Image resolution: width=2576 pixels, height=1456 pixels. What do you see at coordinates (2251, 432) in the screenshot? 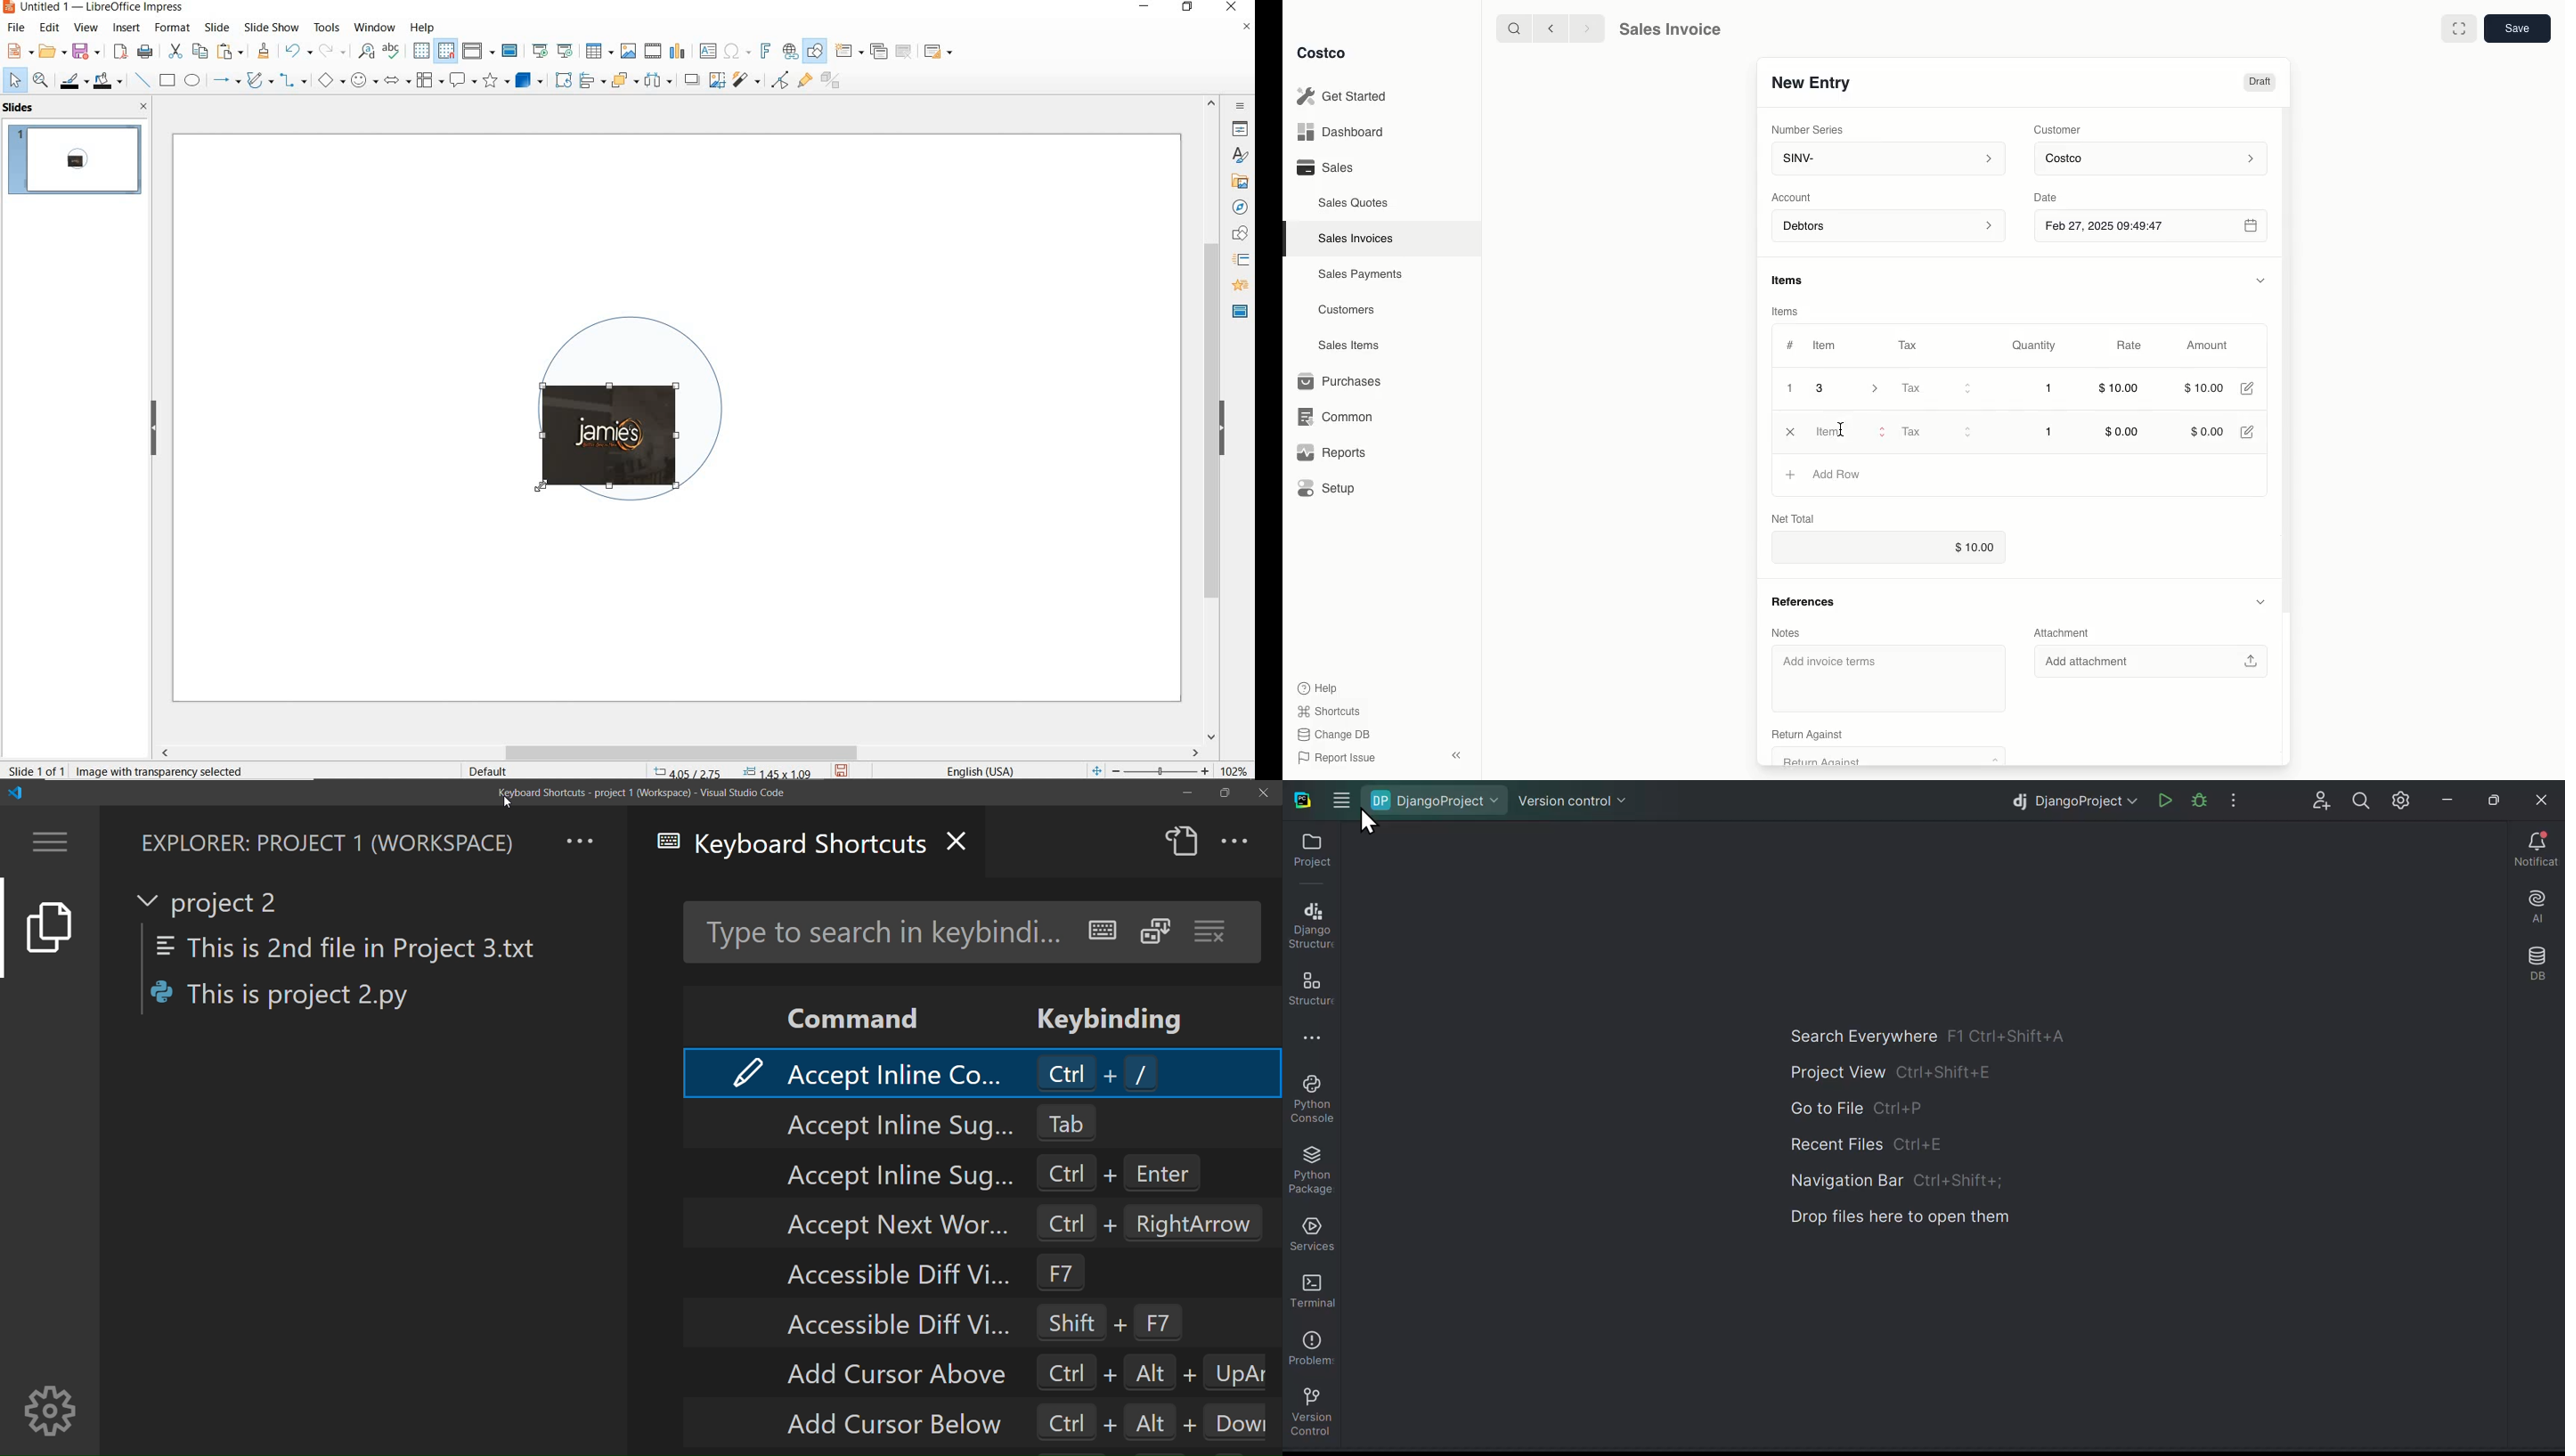
I see `Edit` at bounding box center [2251, 432].